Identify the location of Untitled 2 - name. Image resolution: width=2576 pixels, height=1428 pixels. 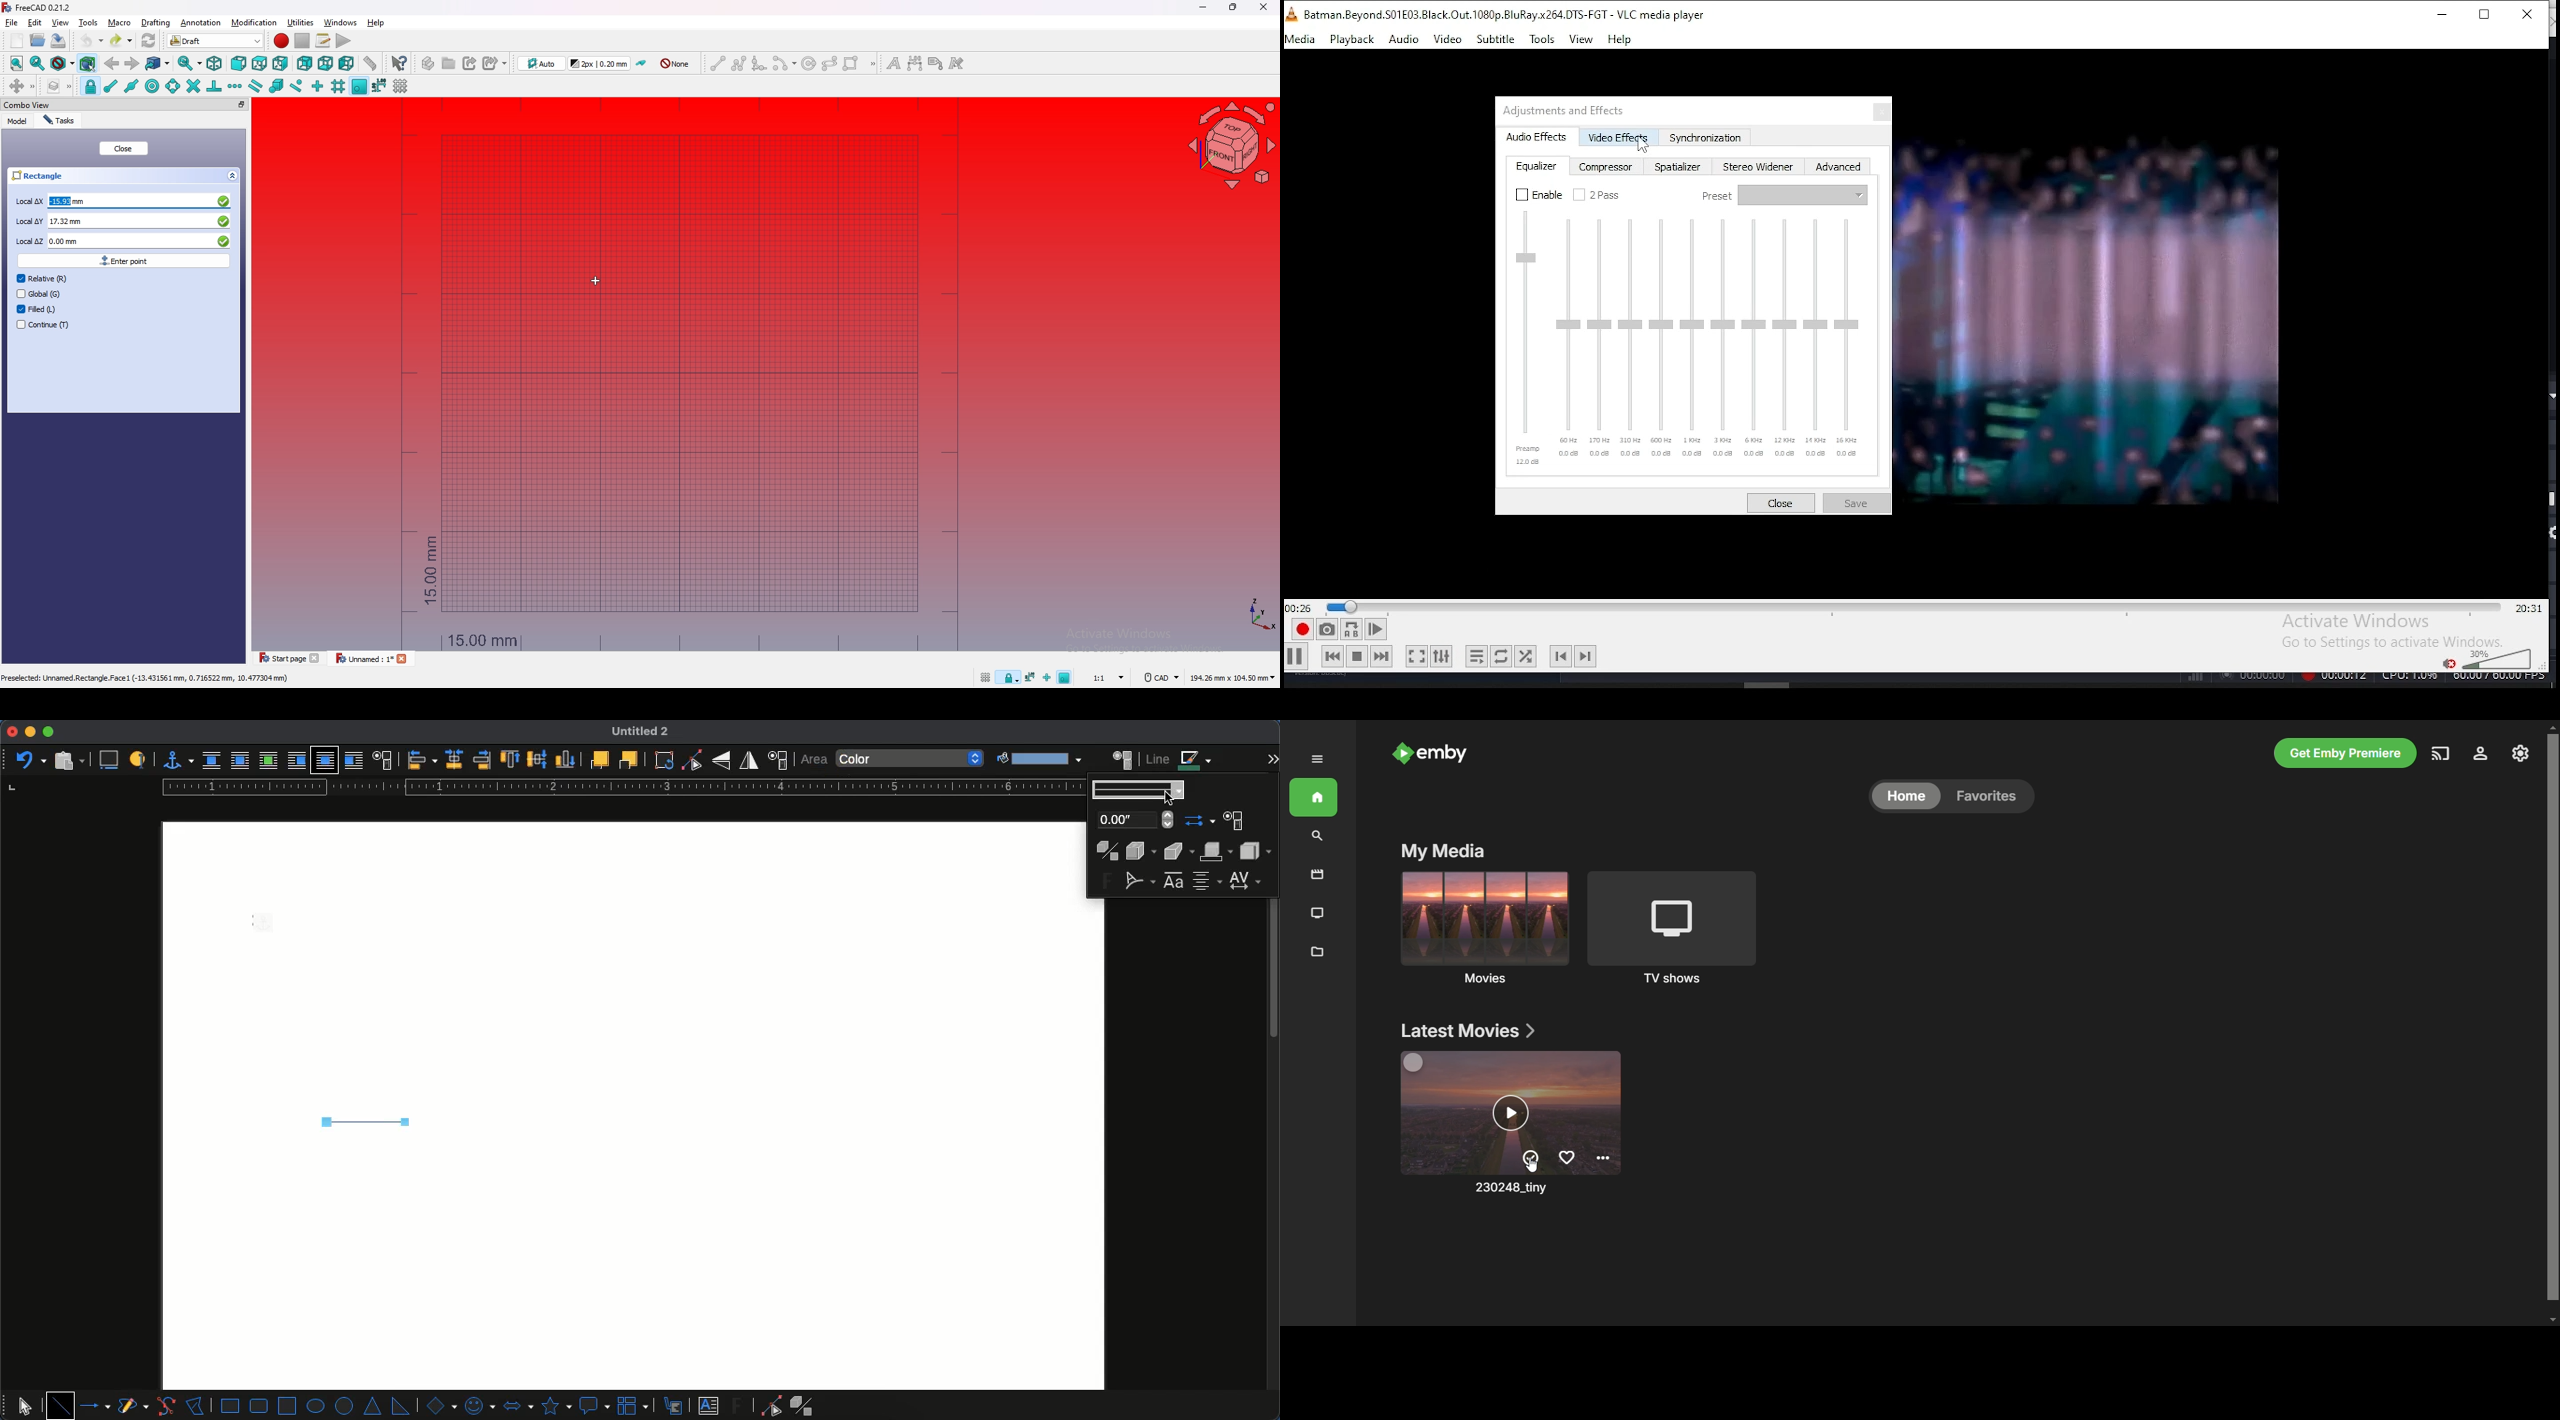
(644, 732).